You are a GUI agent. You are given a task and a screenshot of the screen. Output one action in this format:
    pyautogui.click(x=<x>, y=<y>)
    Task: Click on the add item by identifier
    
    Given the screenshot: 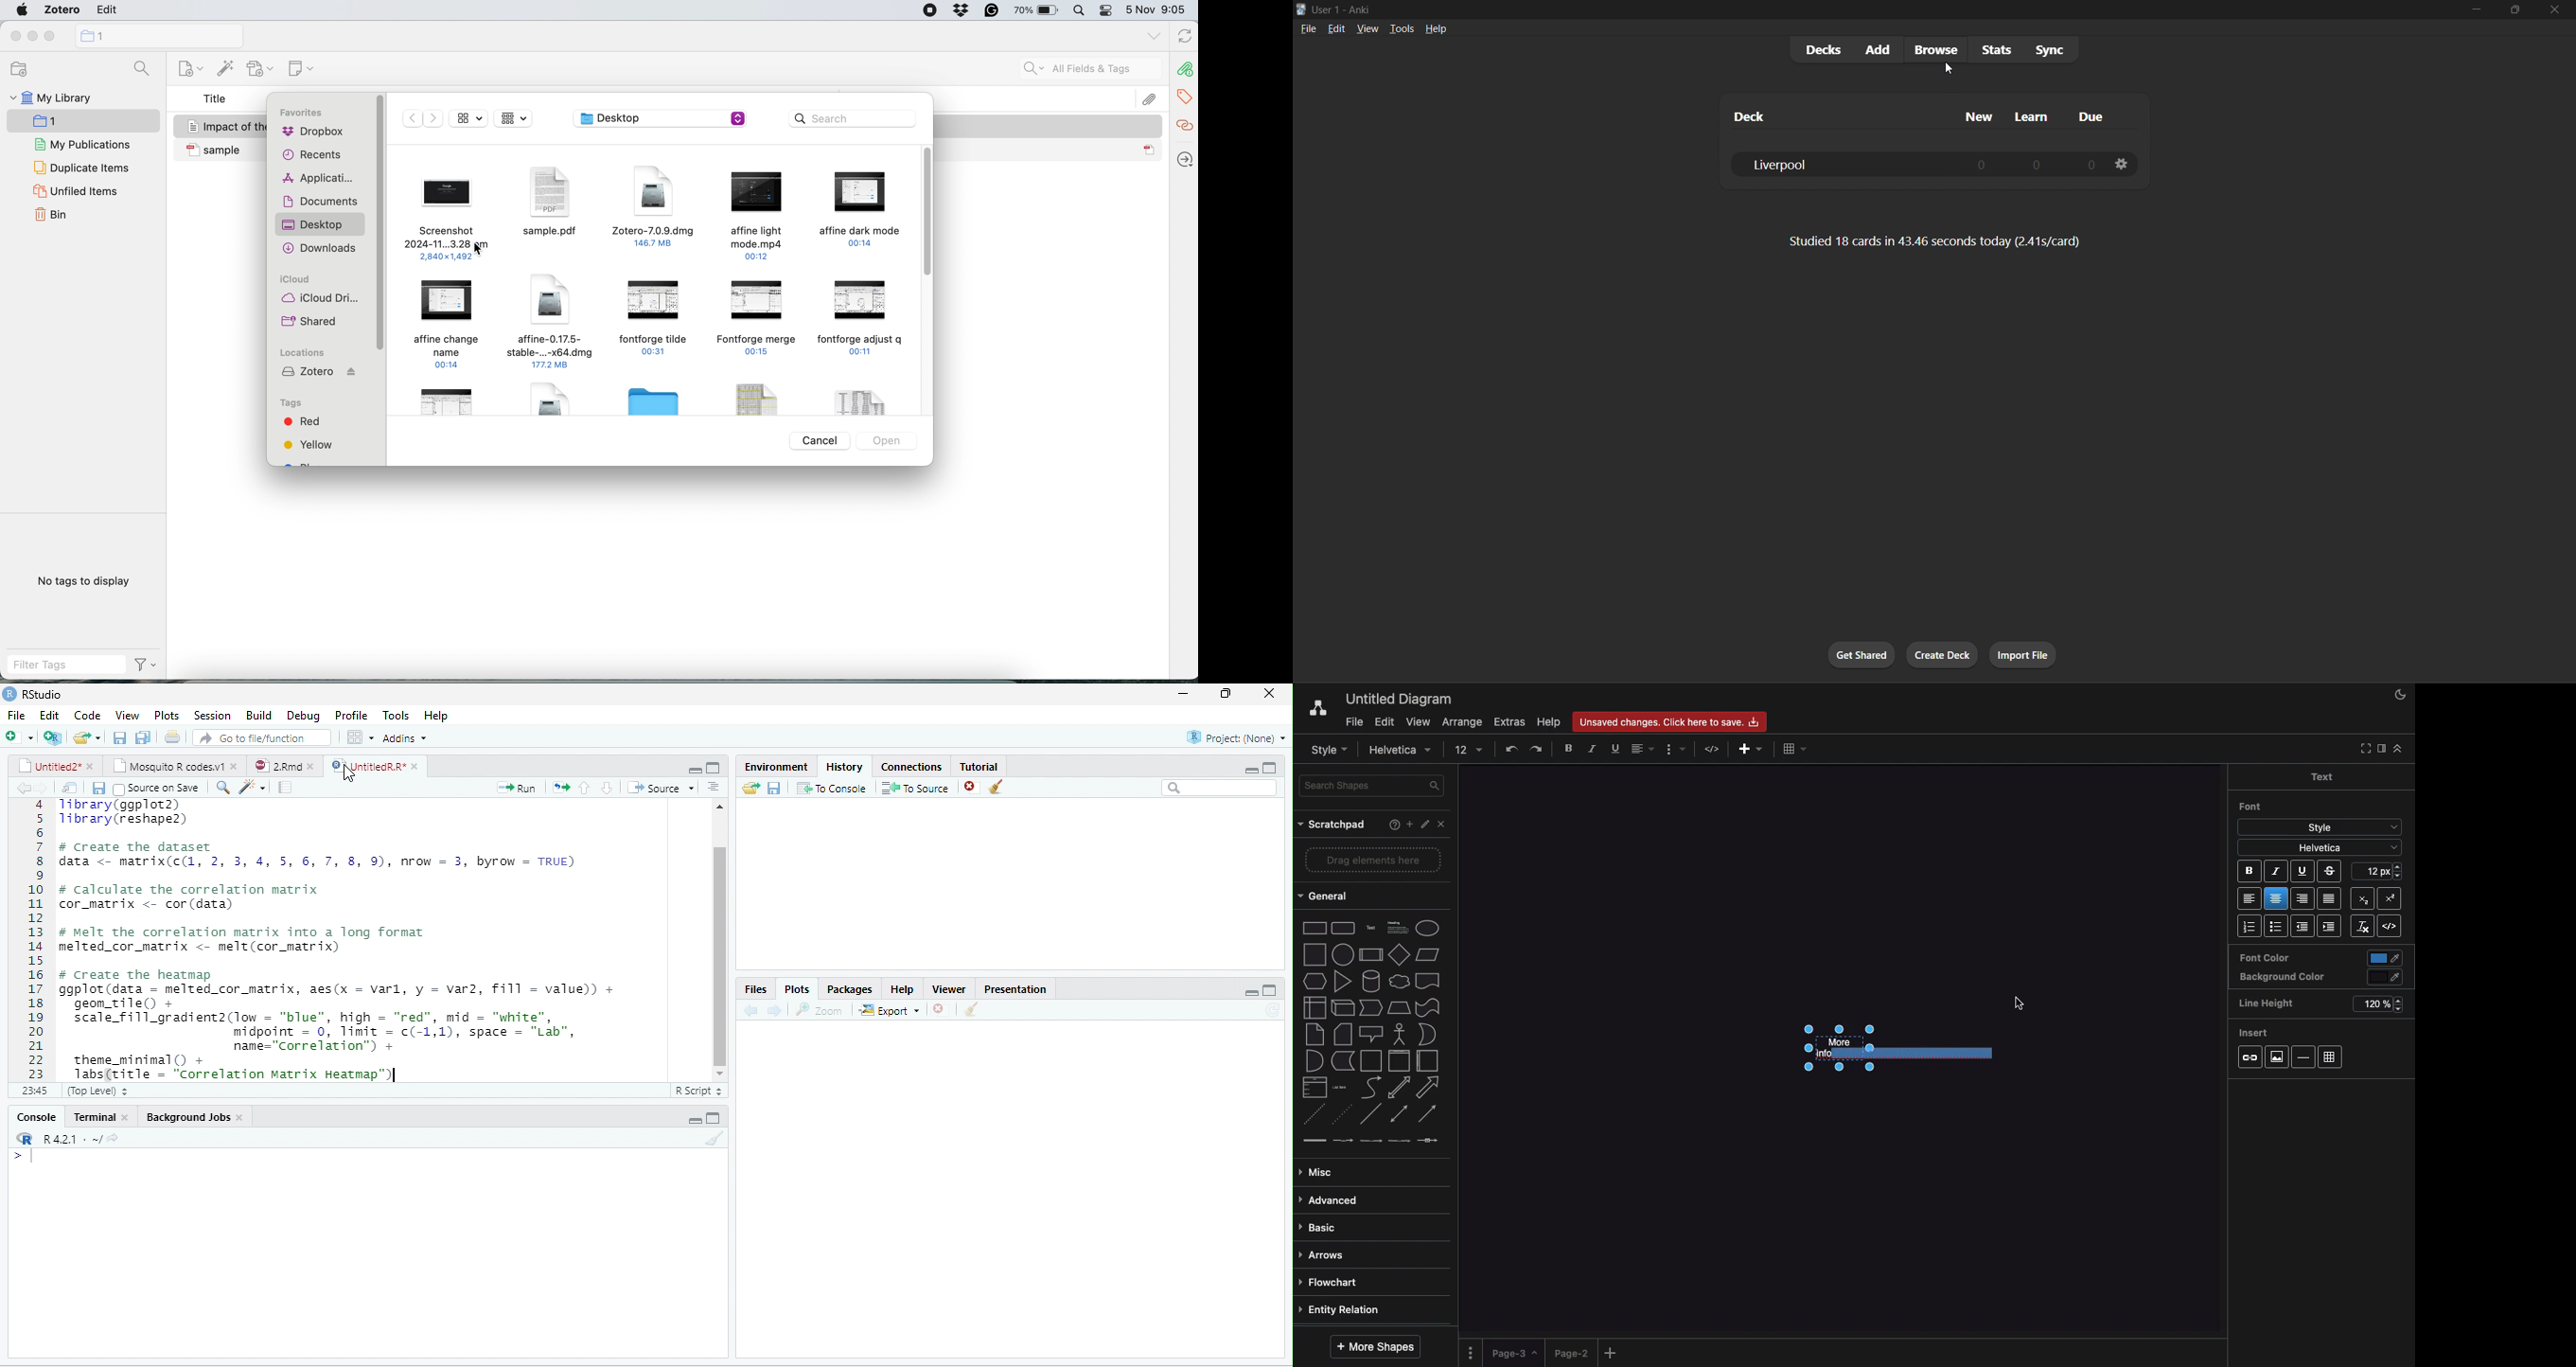 What is the action you would take?
    pyautogui.click(x=222, y=69)
    